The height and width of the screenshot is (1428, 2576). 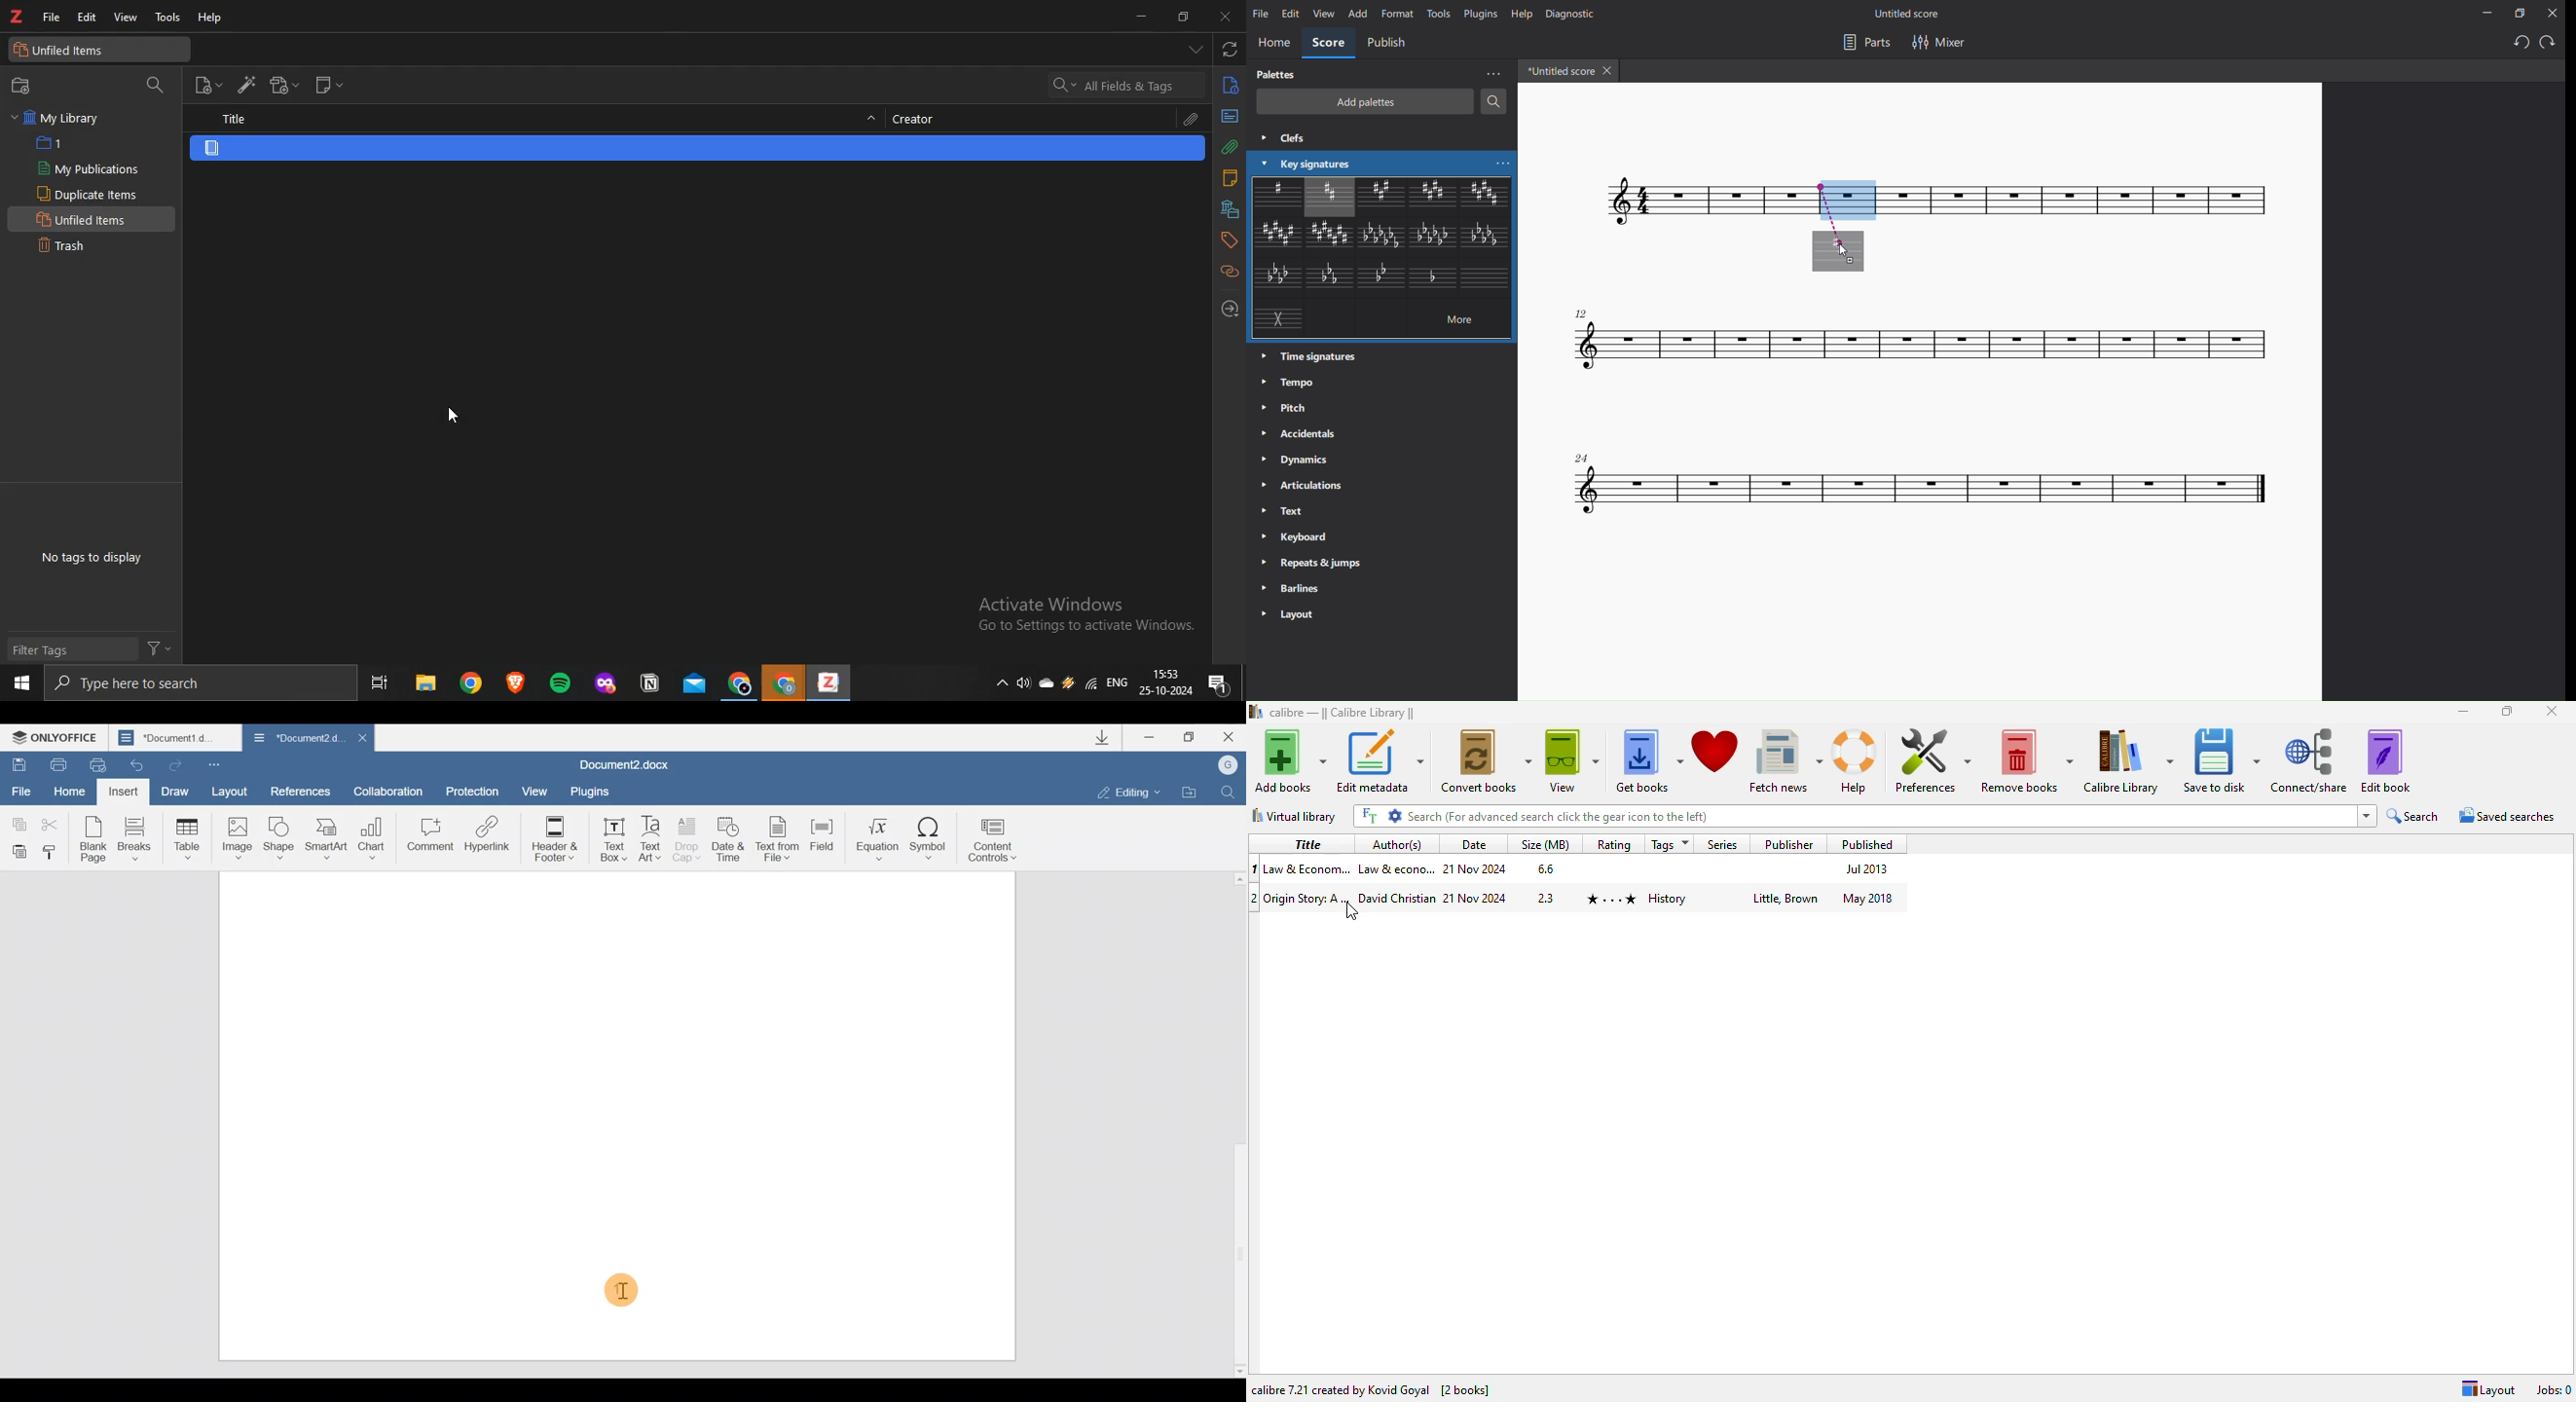 I want to click on abstract, so click(x=1229, y=116).